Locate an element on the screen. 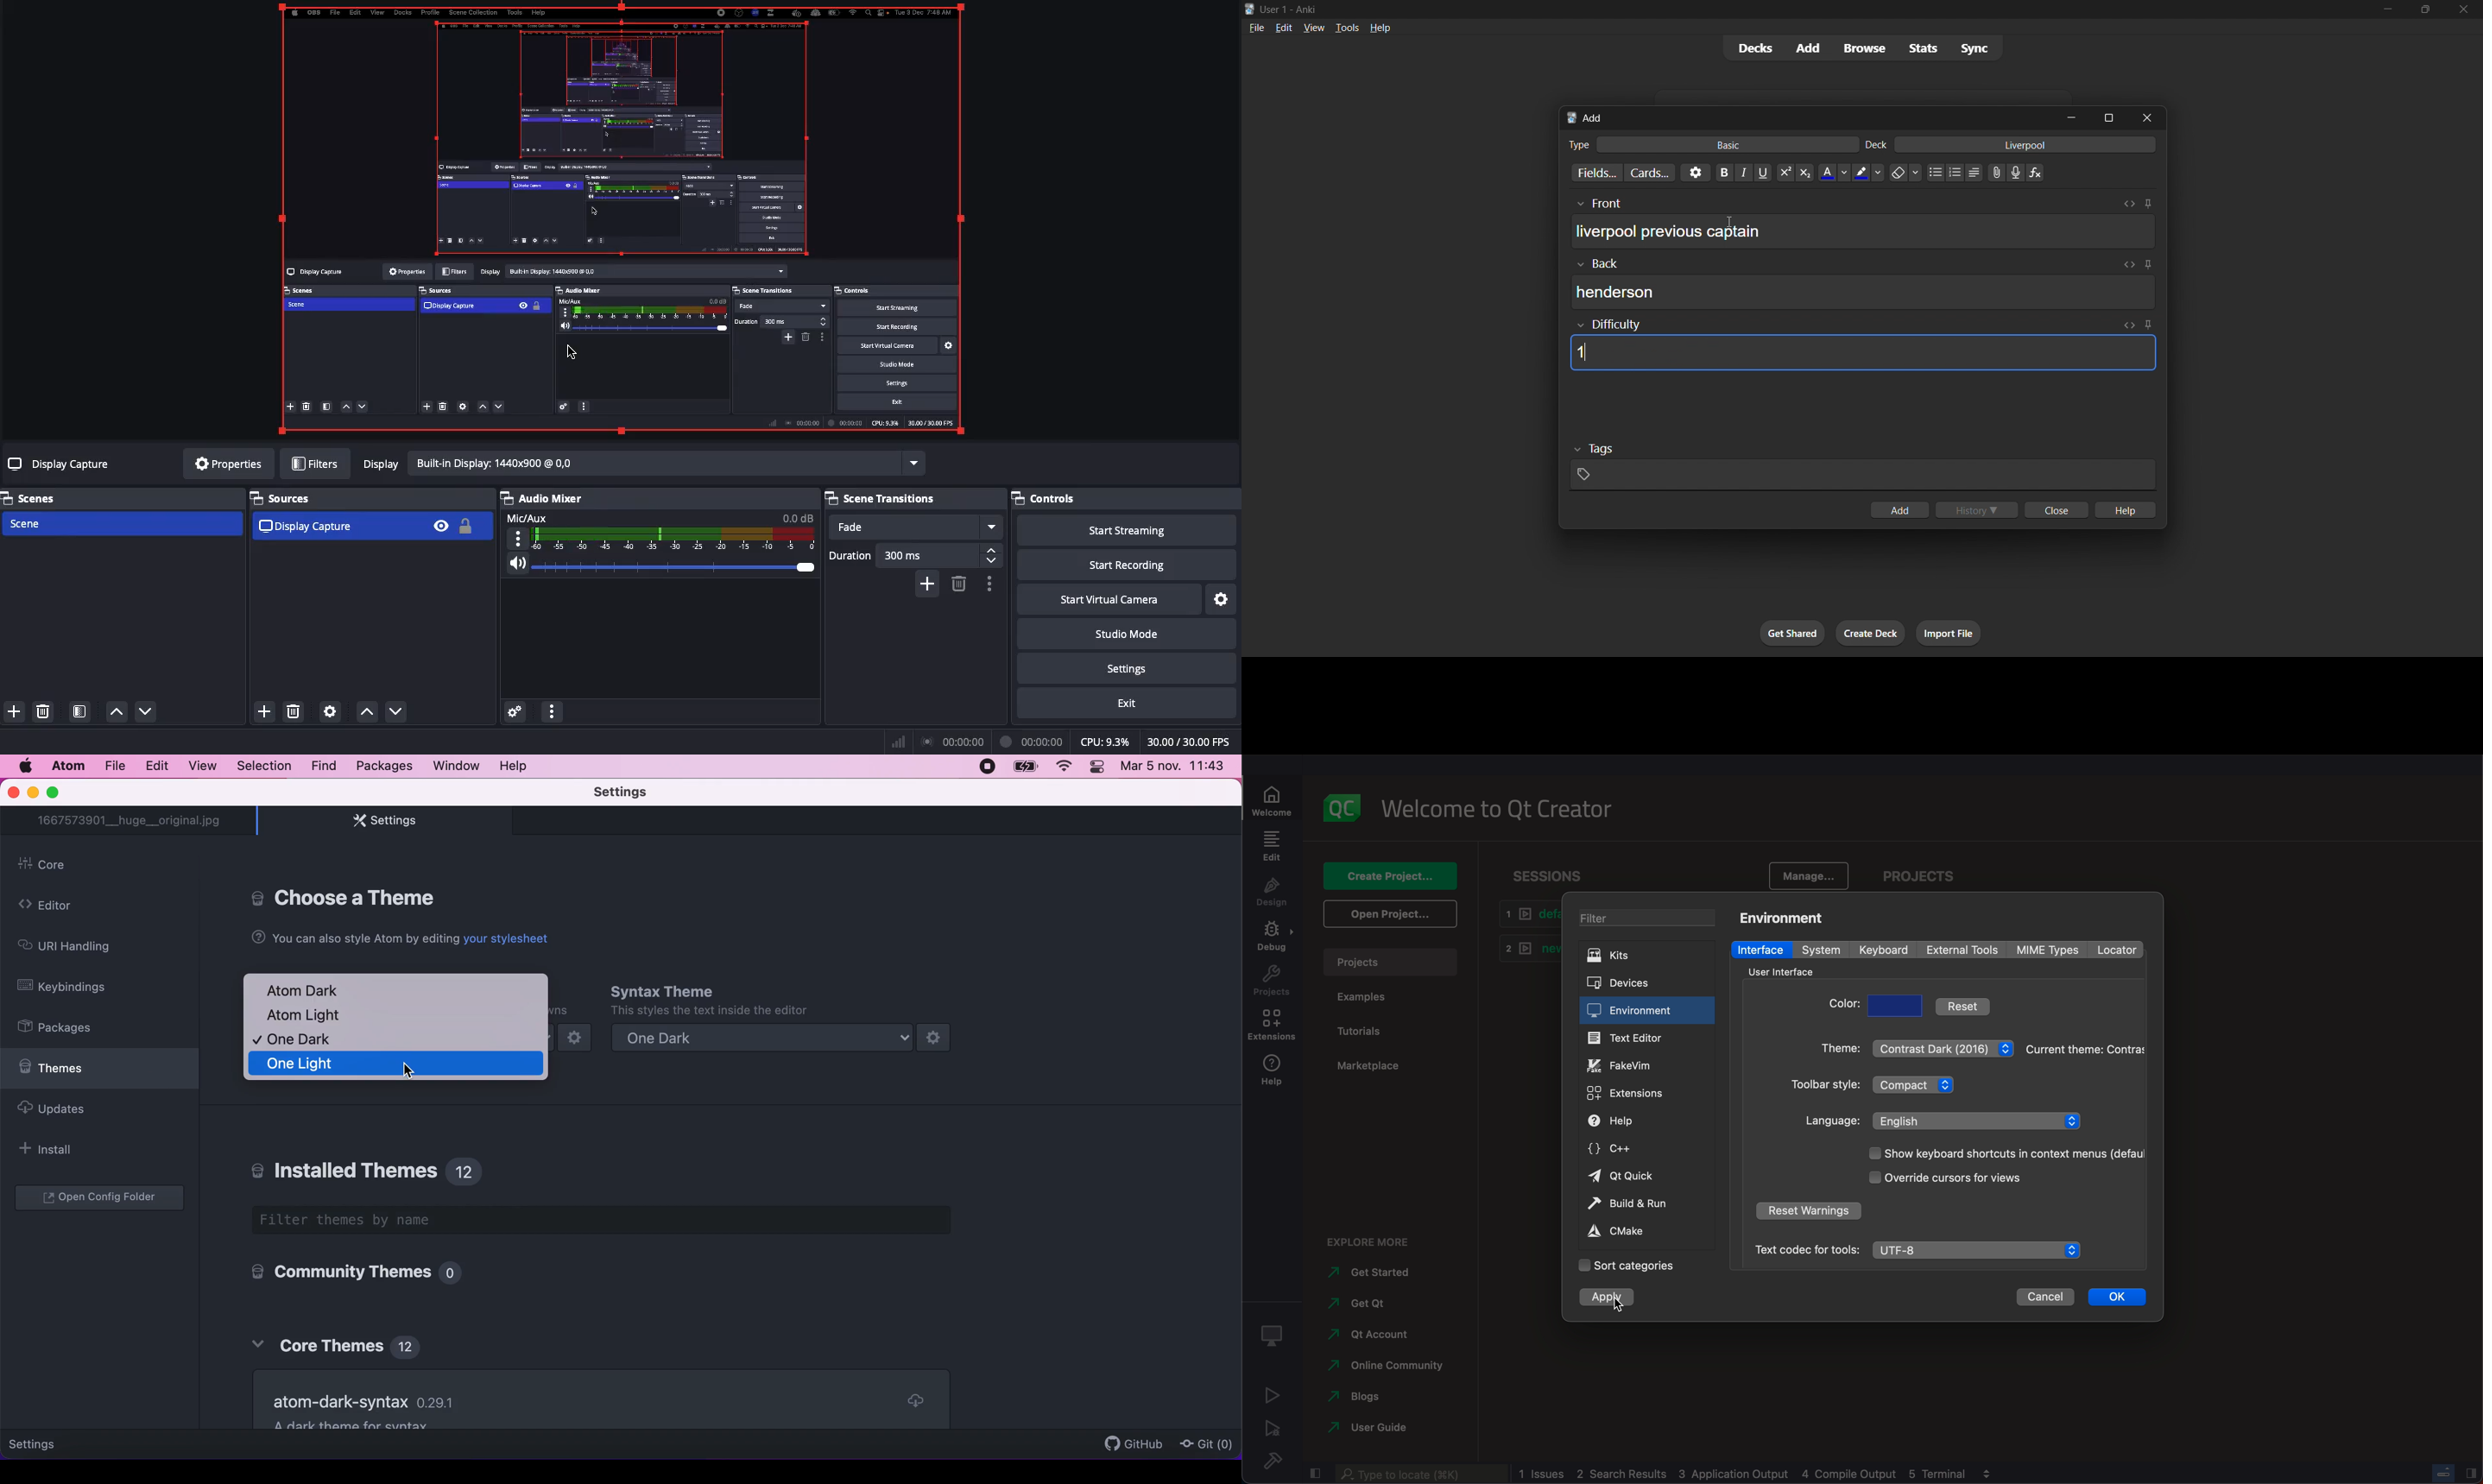 This screenshot has width=2492, height=1484. Bold is located at coordinates (1724, 172).